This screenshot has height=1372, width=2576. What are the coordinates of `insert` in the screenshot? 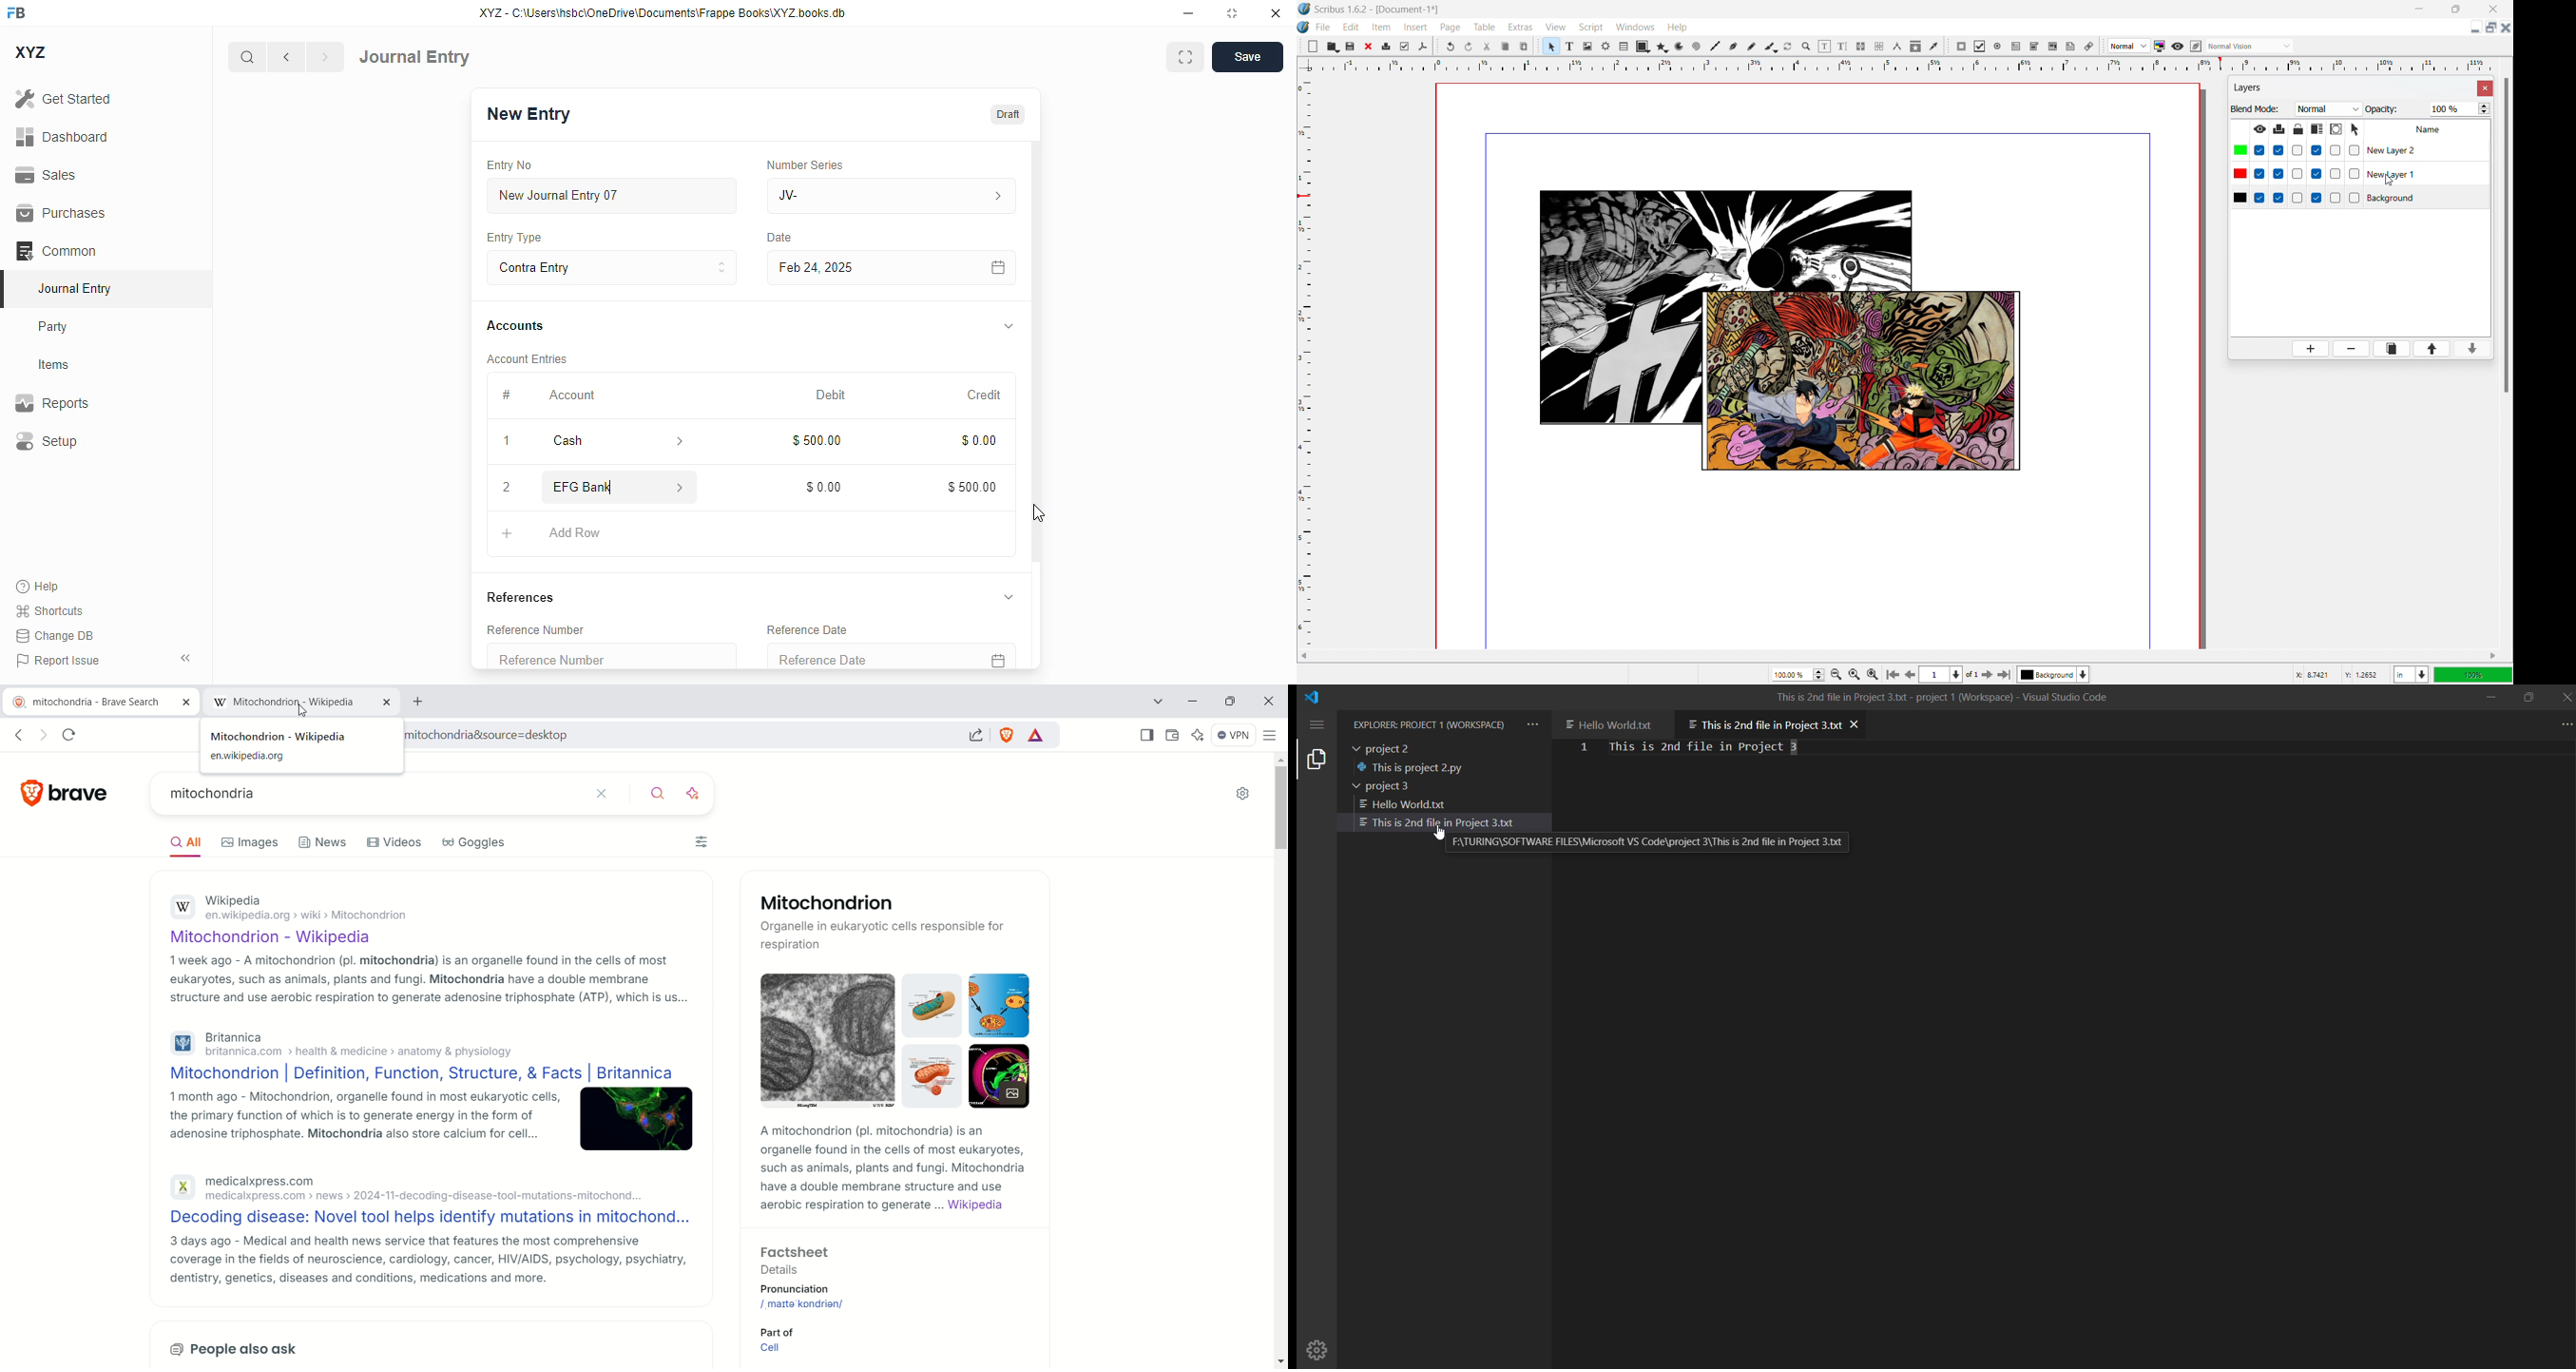 It's located at (1416, 27).